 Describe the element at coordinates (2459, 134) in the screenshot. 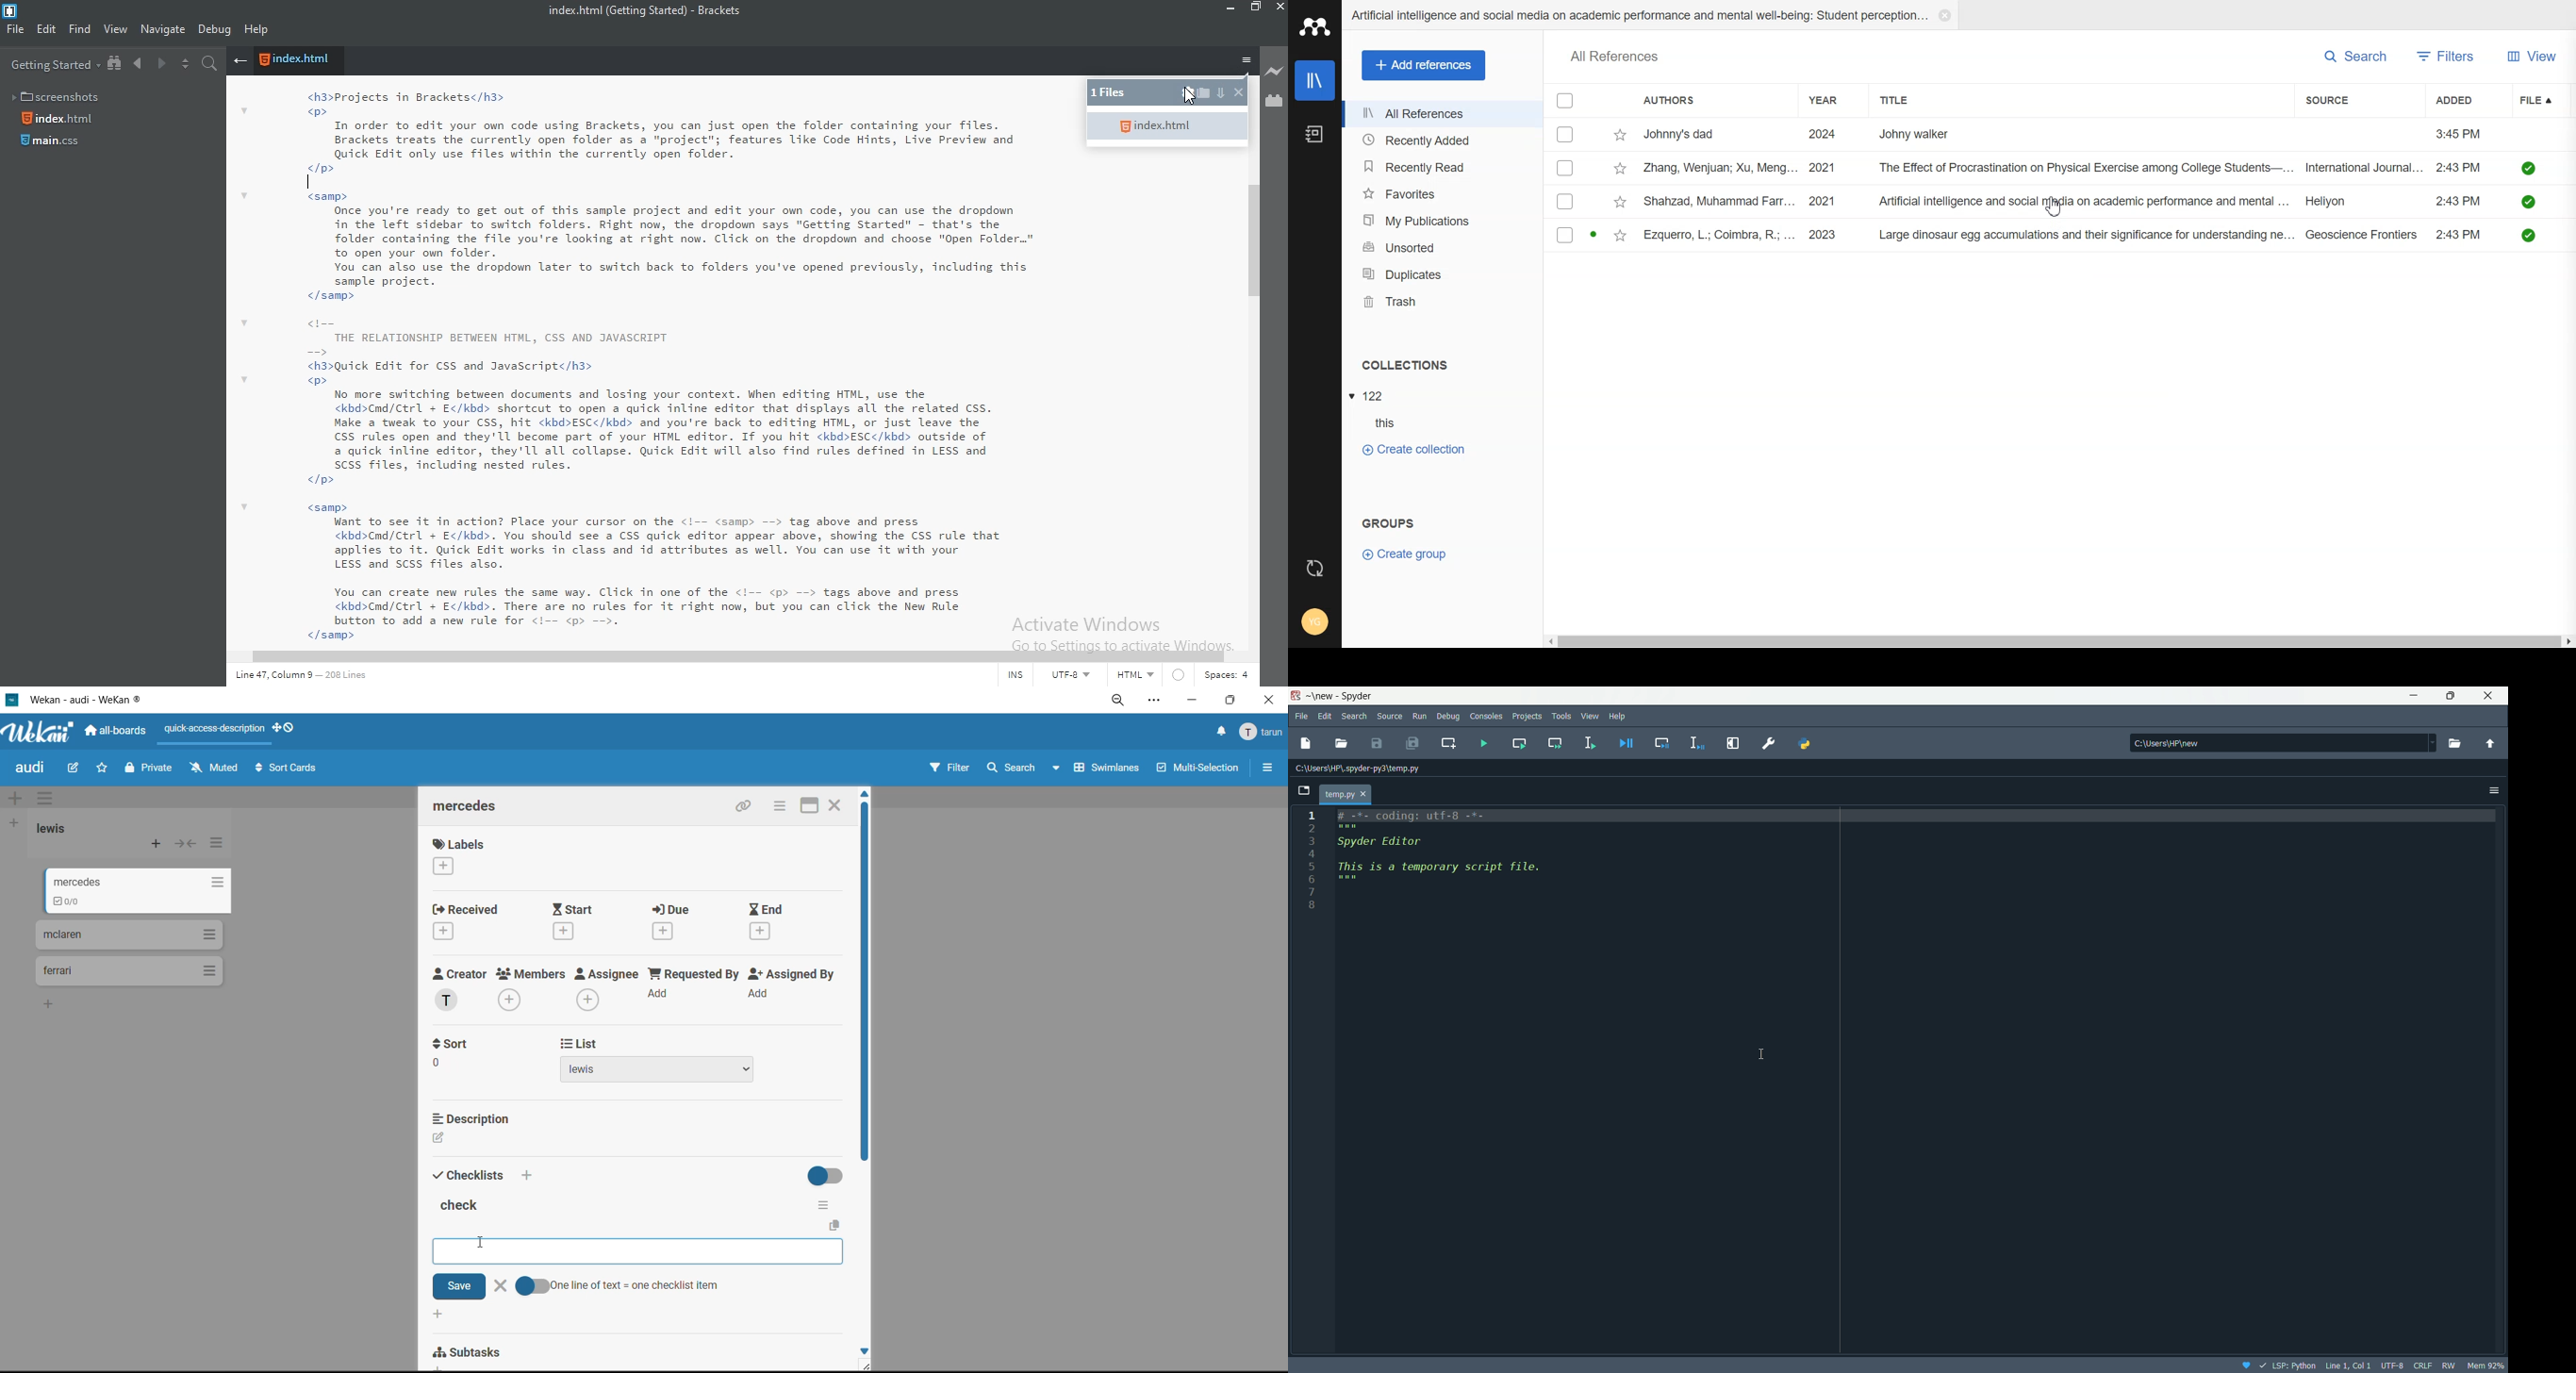

I see `3:45 PM` at that location.